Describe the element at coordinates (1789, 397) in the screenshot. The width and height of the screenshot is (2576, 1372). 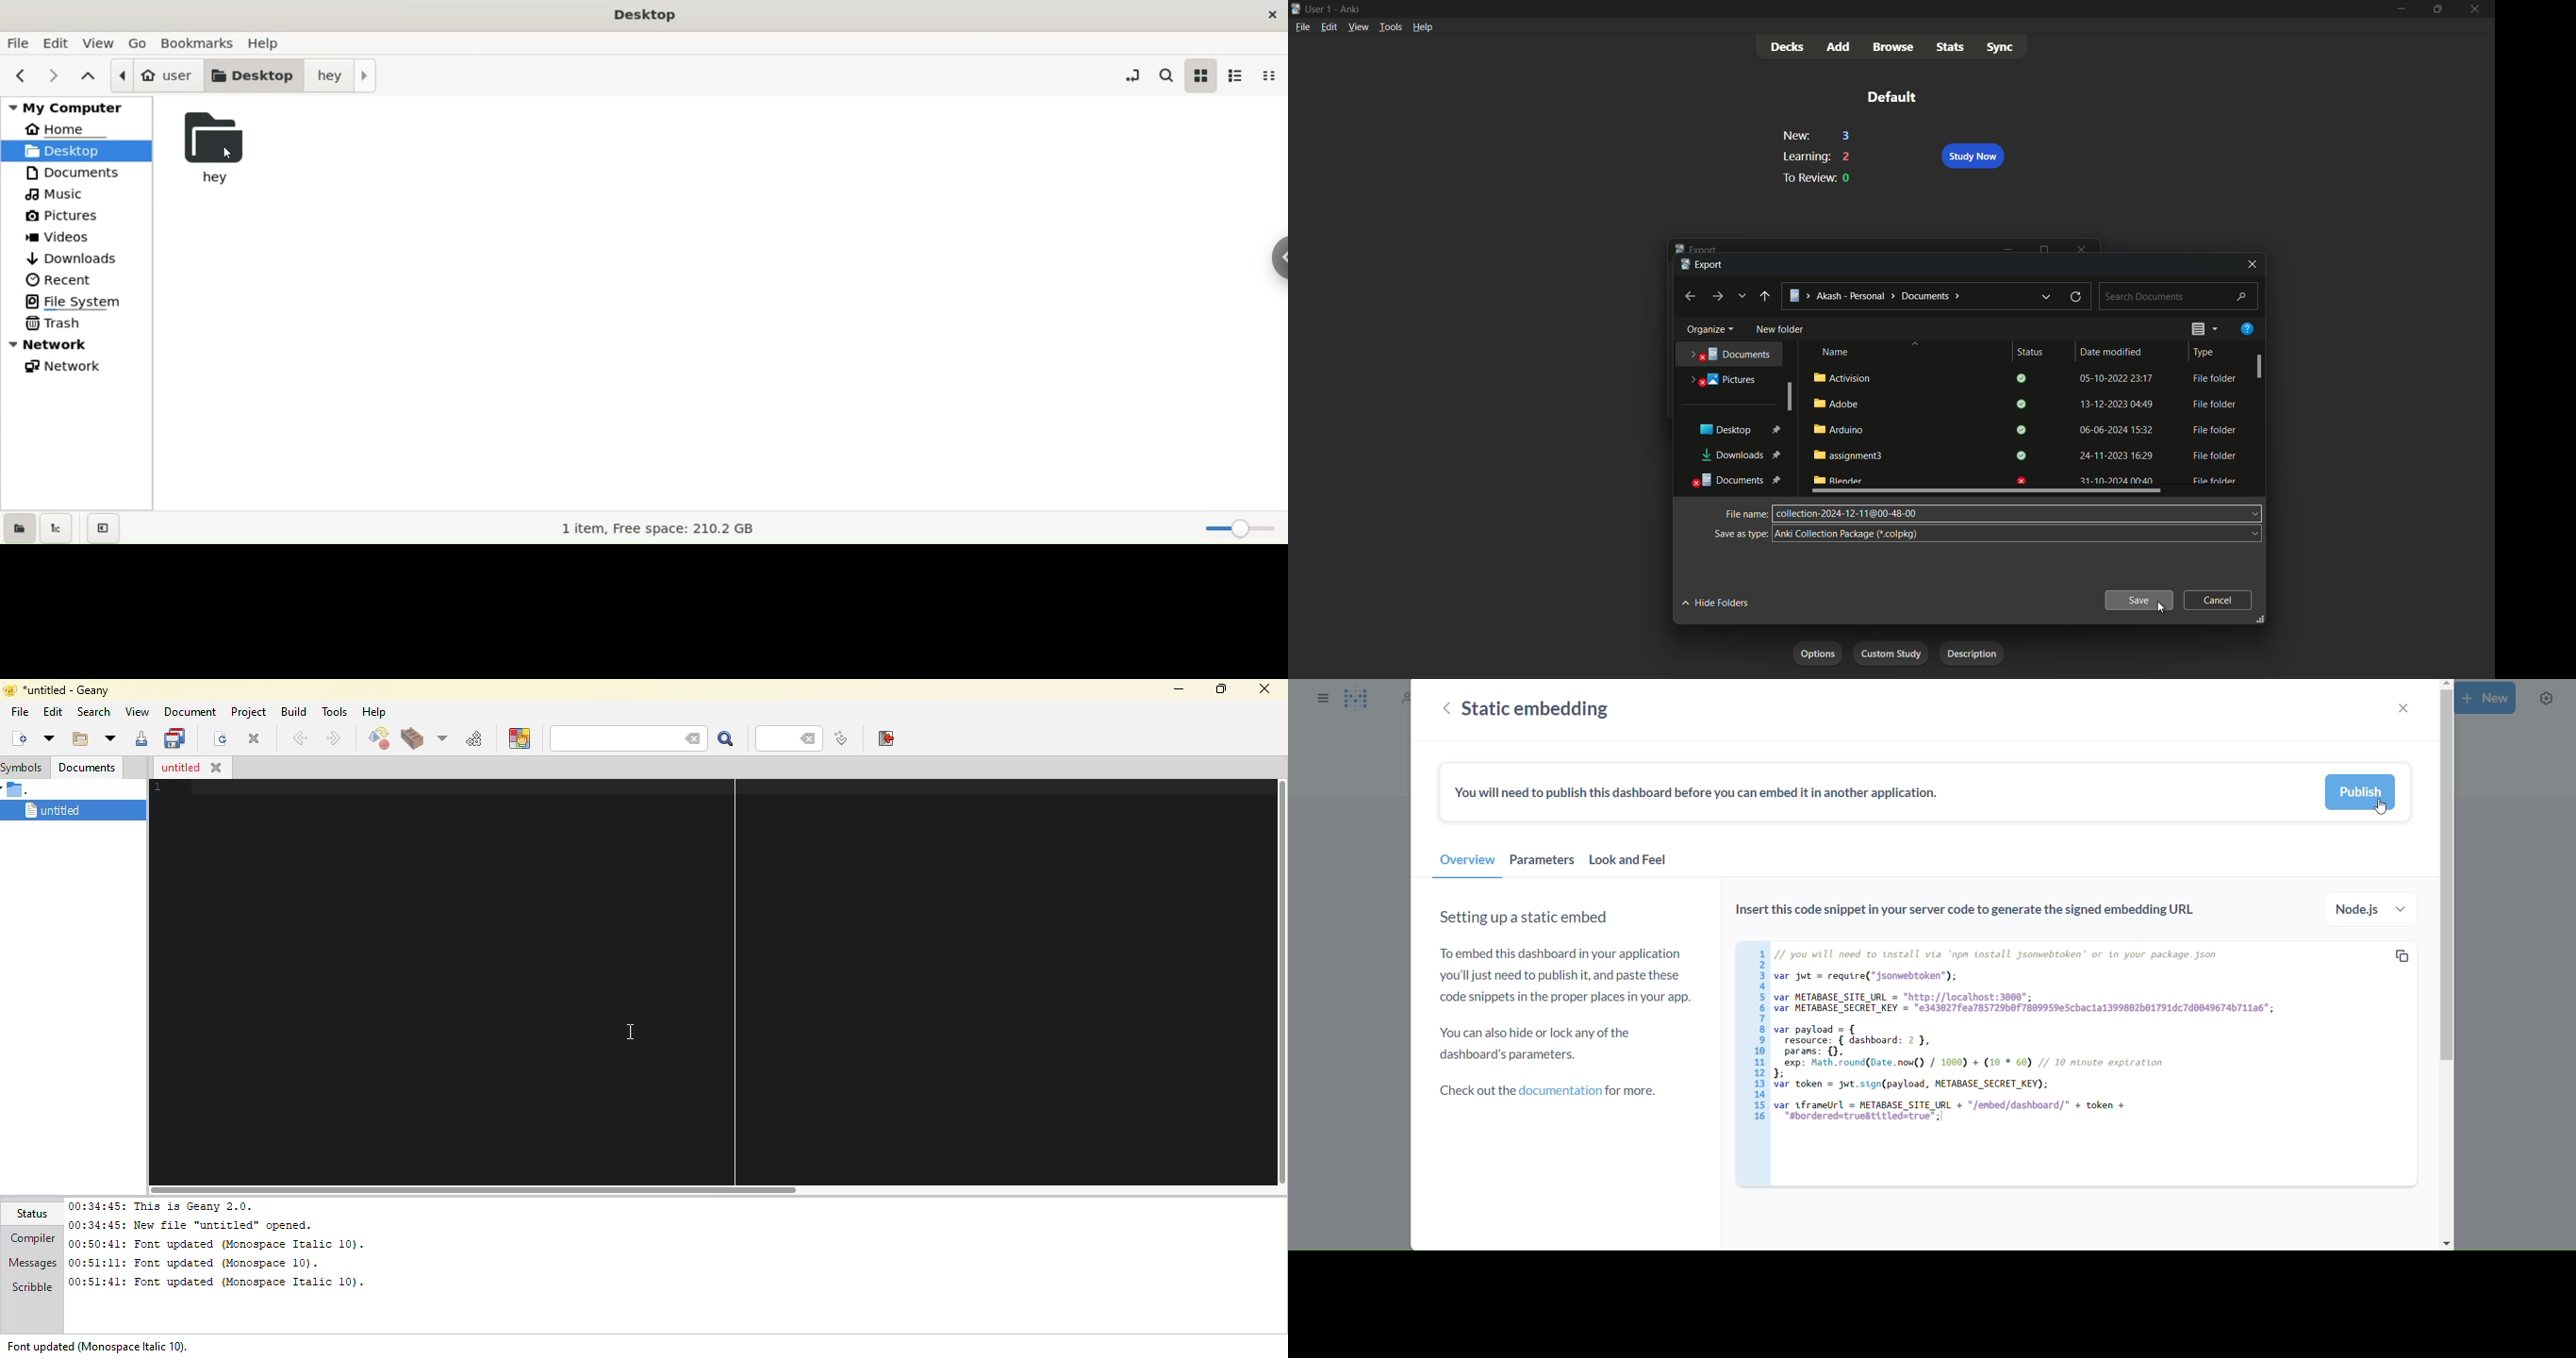
I see `scroll bar` at that location.